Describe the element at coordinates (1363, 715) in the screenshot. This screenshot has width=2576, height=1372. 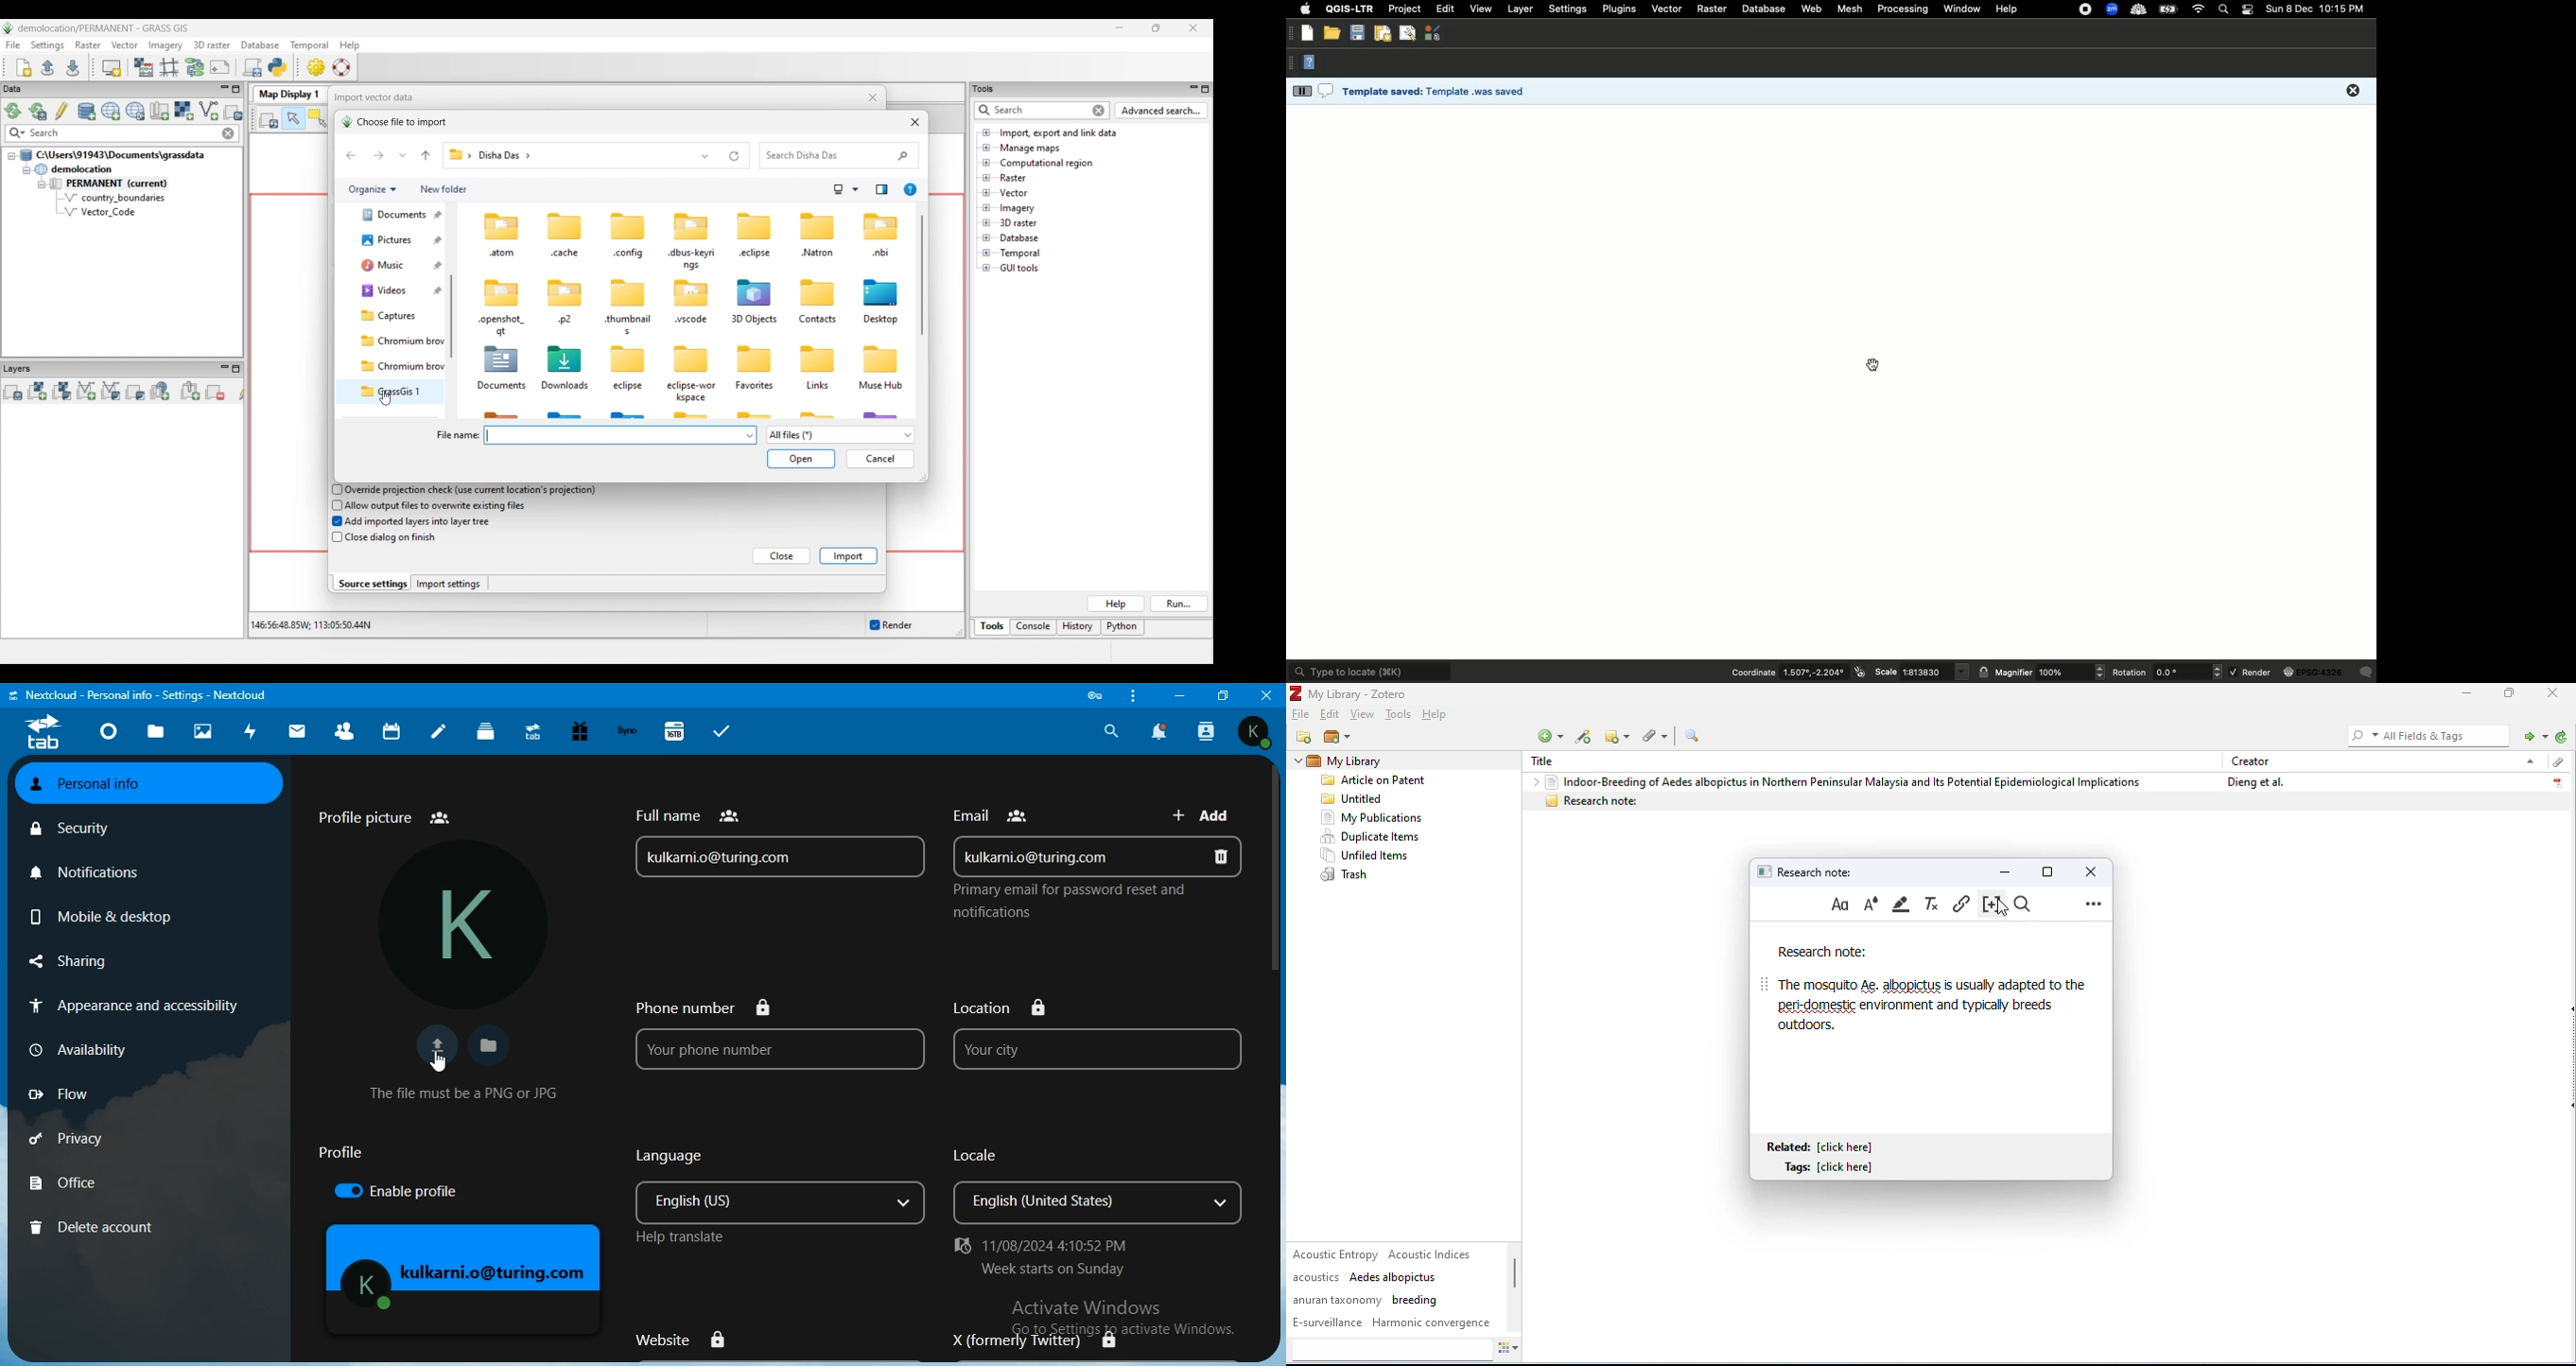
I see `view` at that location.